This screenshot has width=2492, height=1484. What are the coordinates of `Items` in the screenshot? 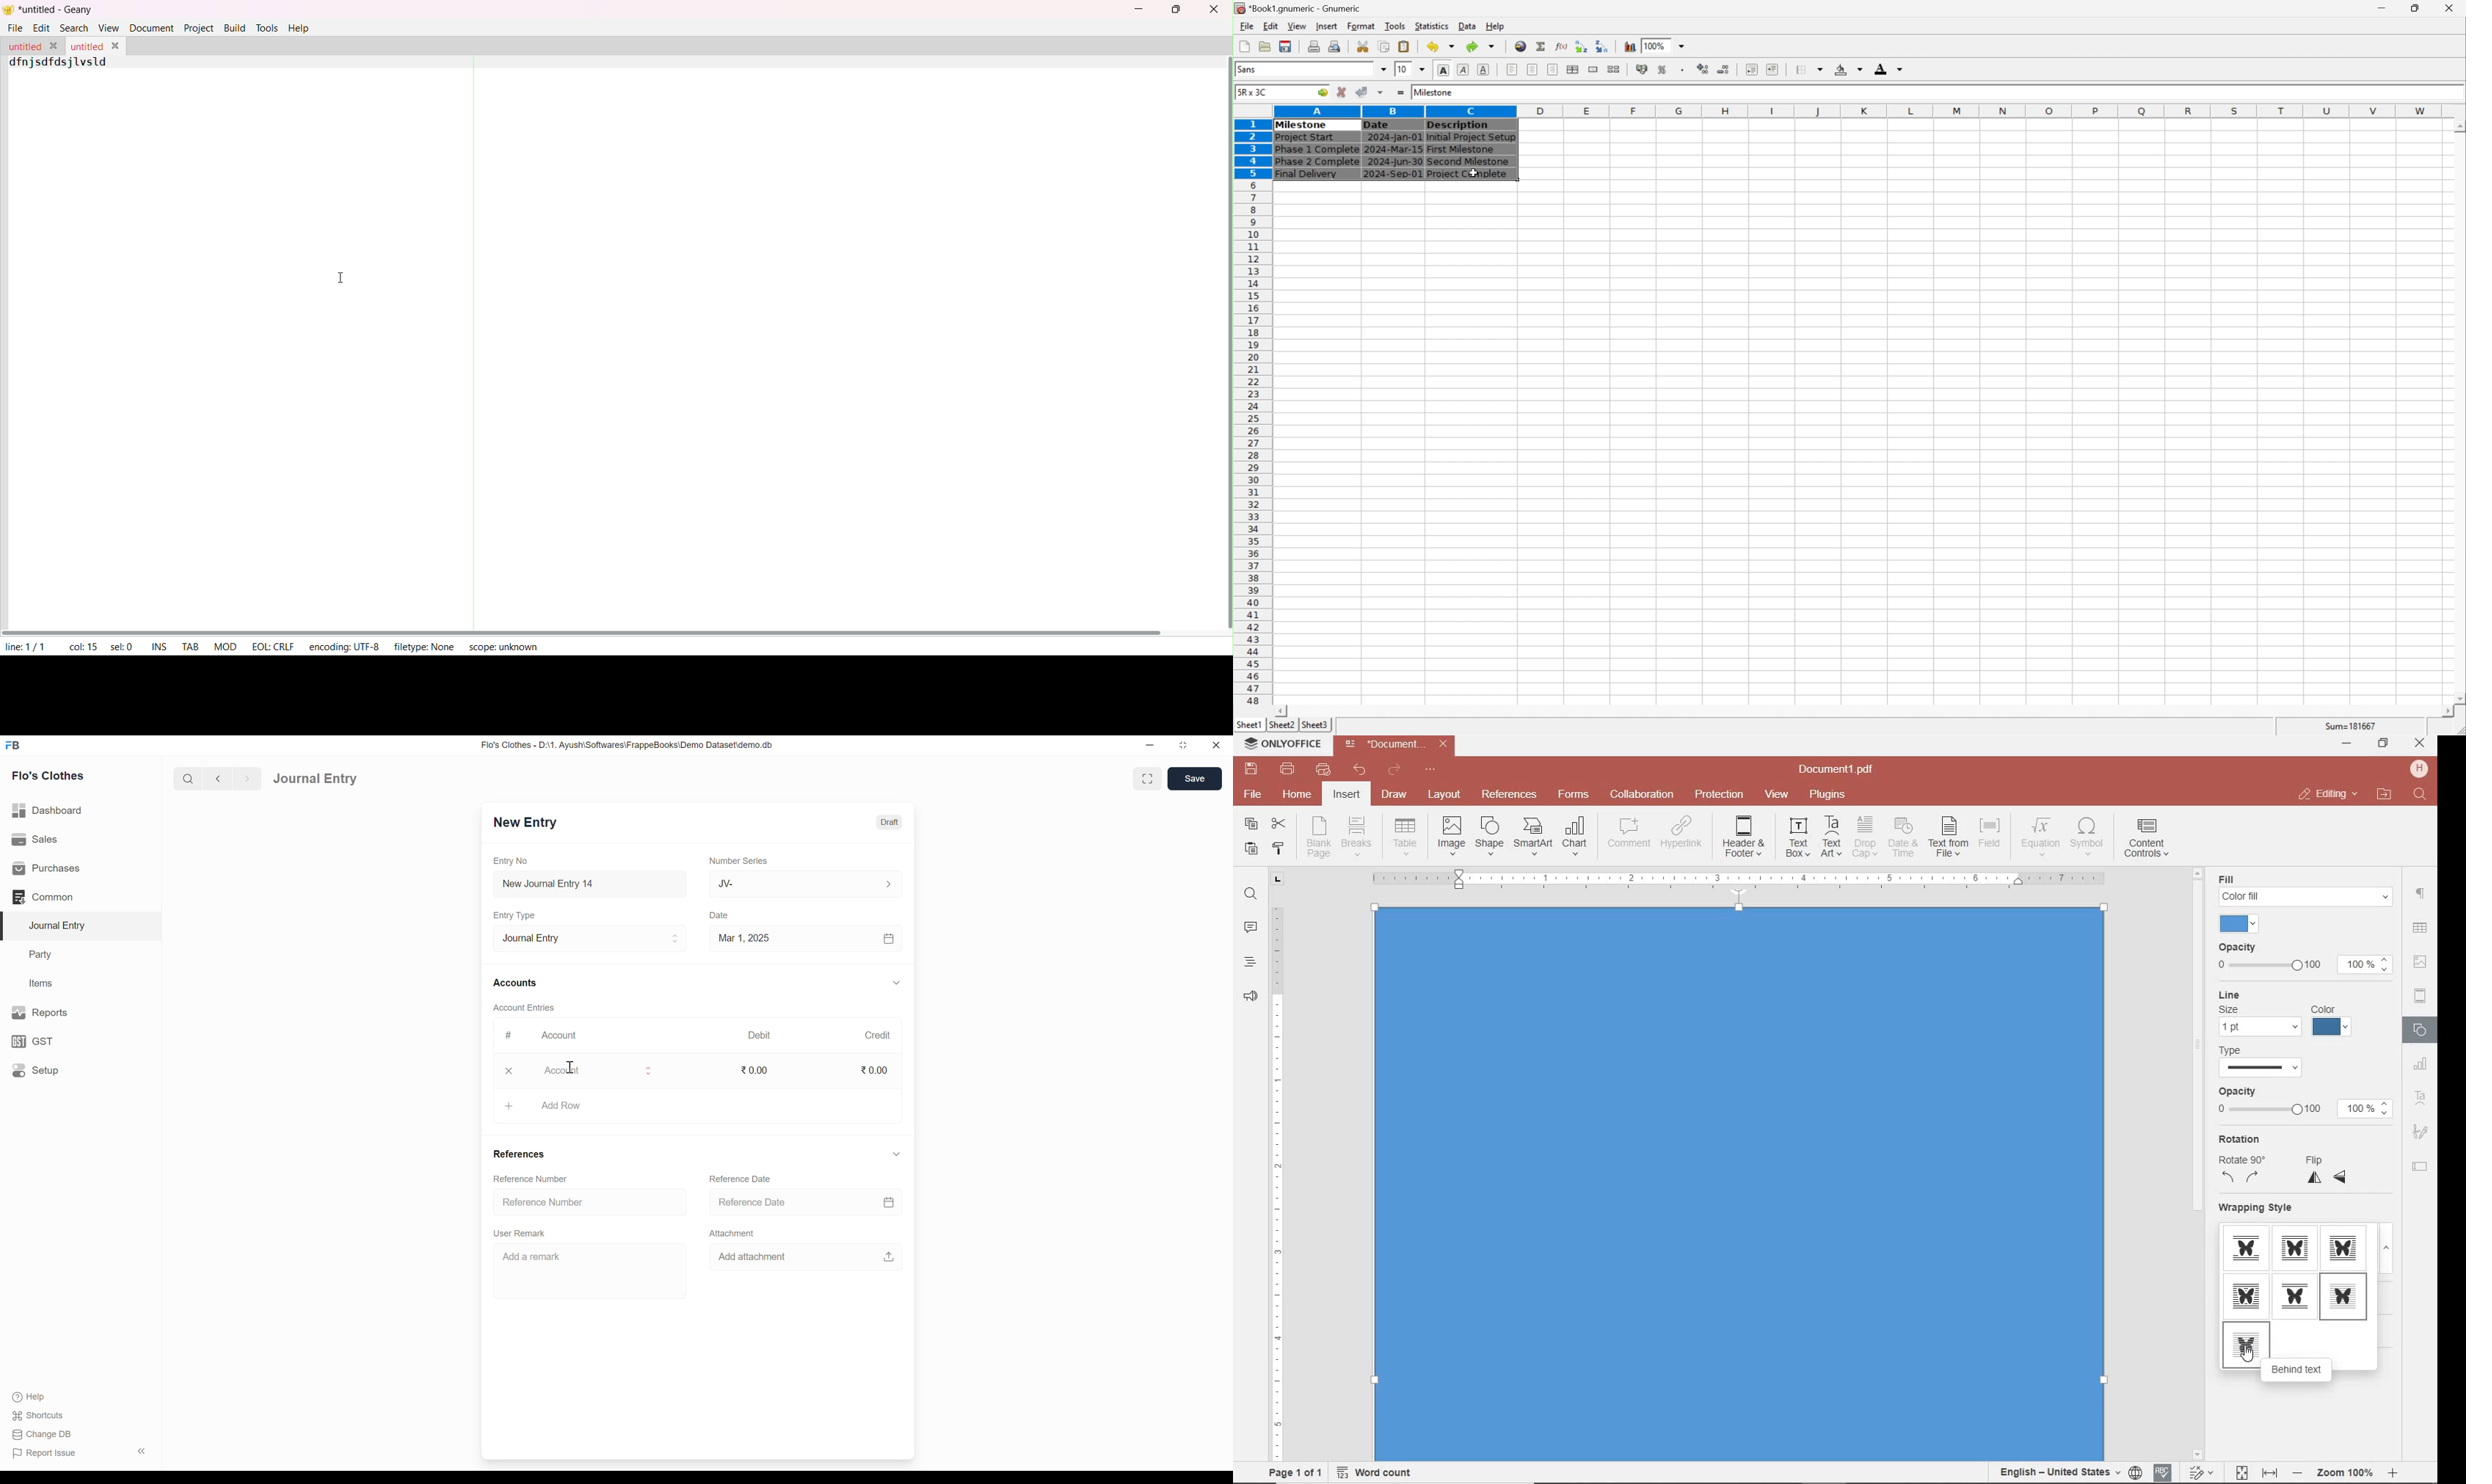 It's located at (40, 983).